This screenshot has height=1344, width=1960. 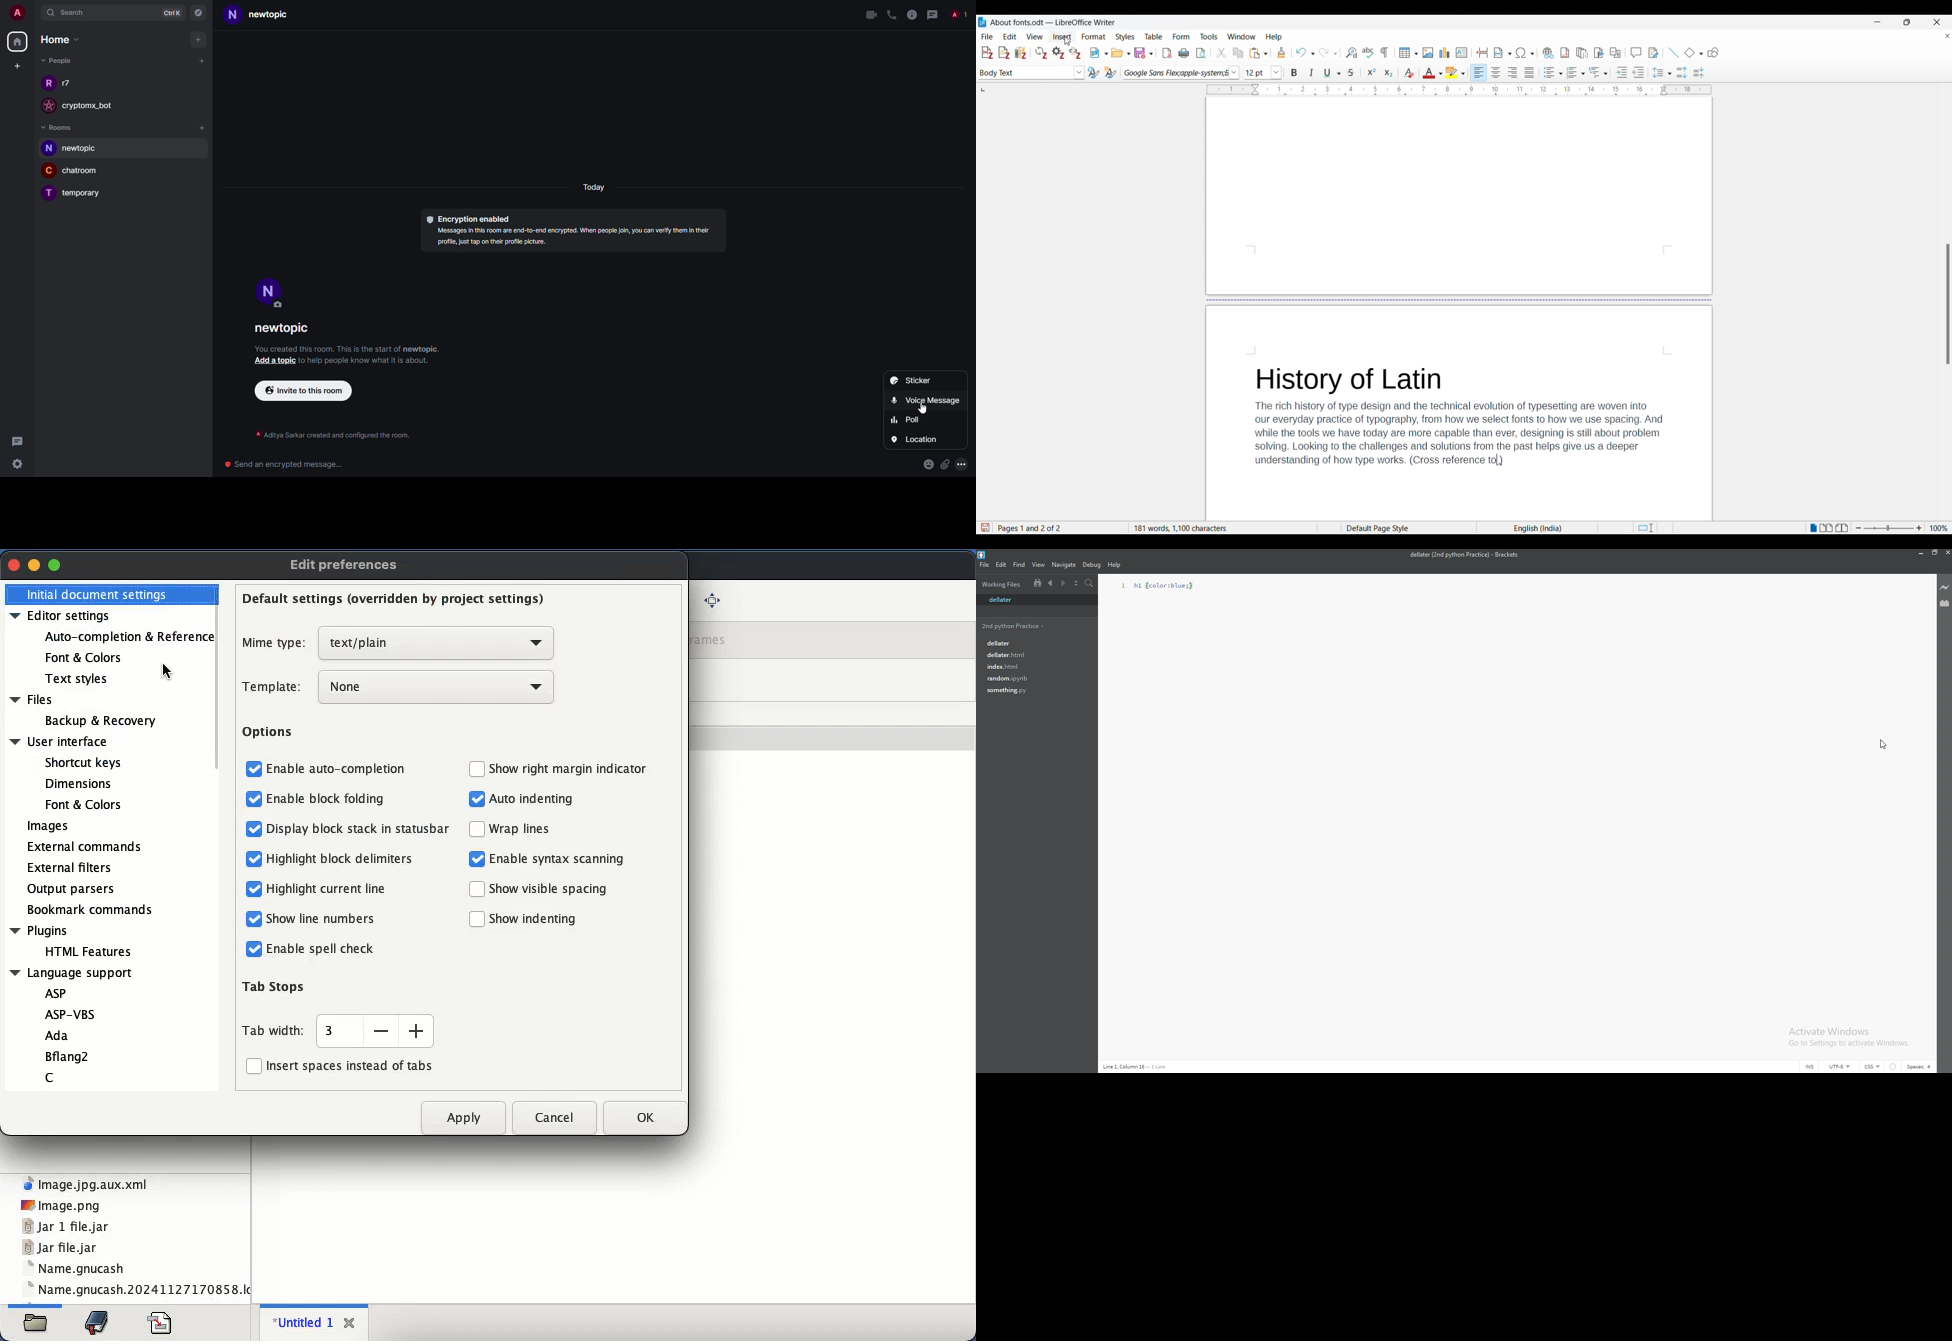 What do you see at coordinates (1939, 528) in the screenshot?
I see `Current zoom factor` at bounding box center [1939, 528].